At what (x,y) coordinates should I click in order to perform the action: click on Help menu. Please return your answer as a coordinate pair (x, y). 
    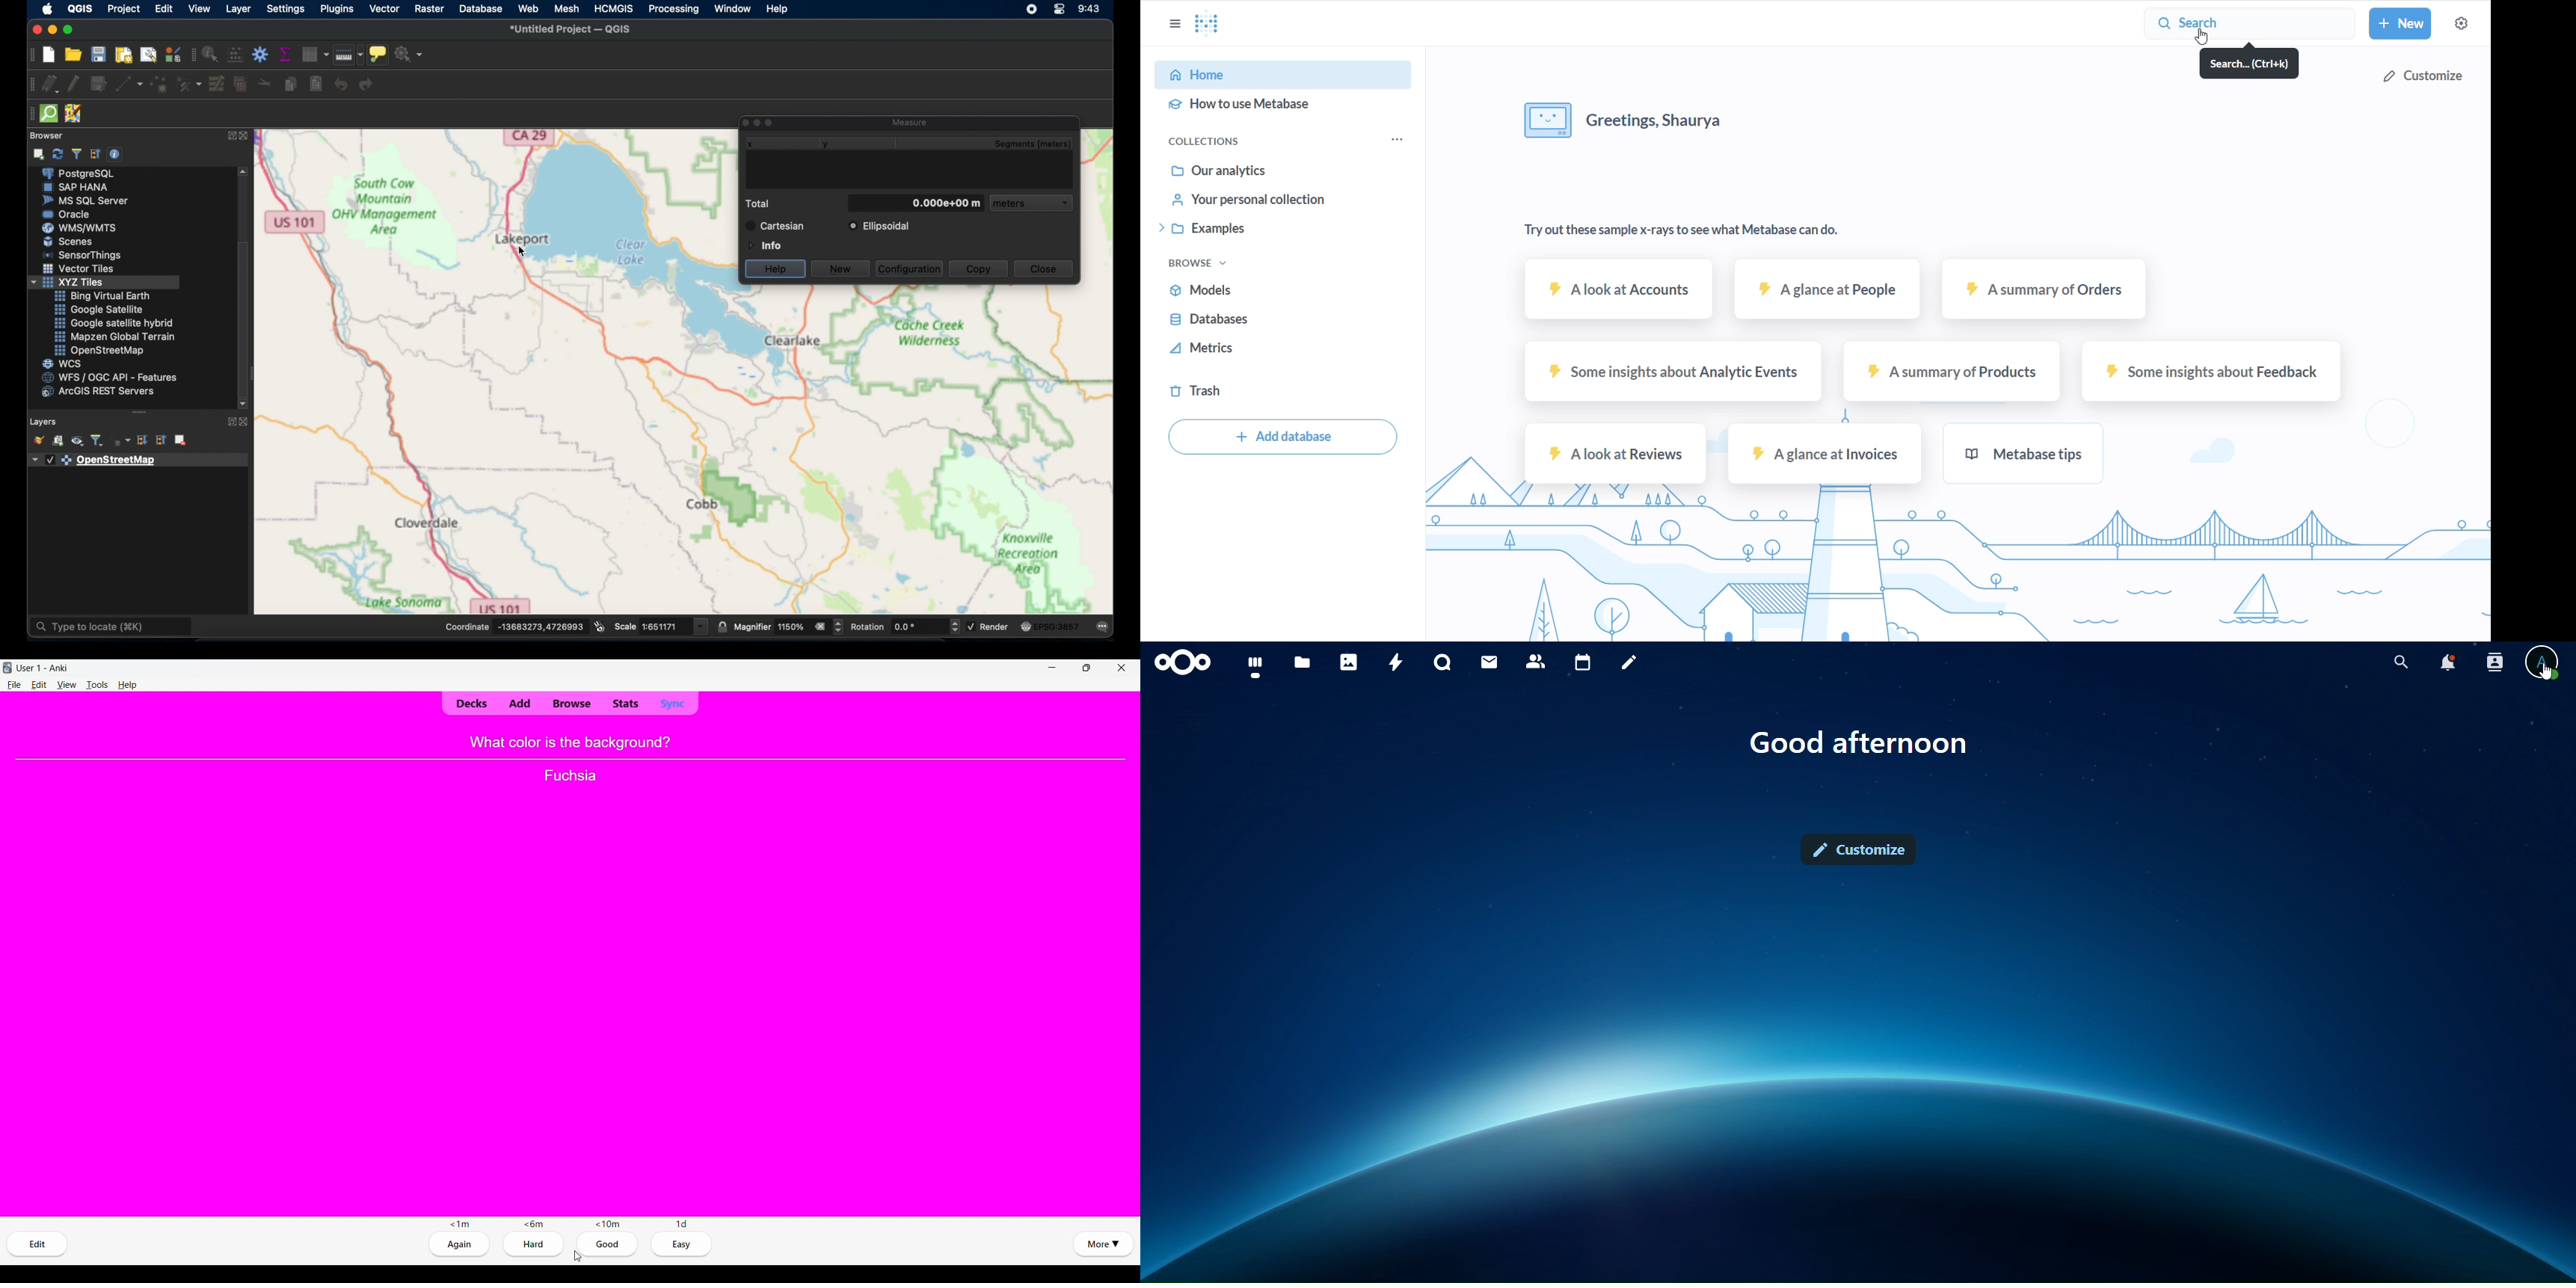
    Looking at the image, I should click on (128, 684).